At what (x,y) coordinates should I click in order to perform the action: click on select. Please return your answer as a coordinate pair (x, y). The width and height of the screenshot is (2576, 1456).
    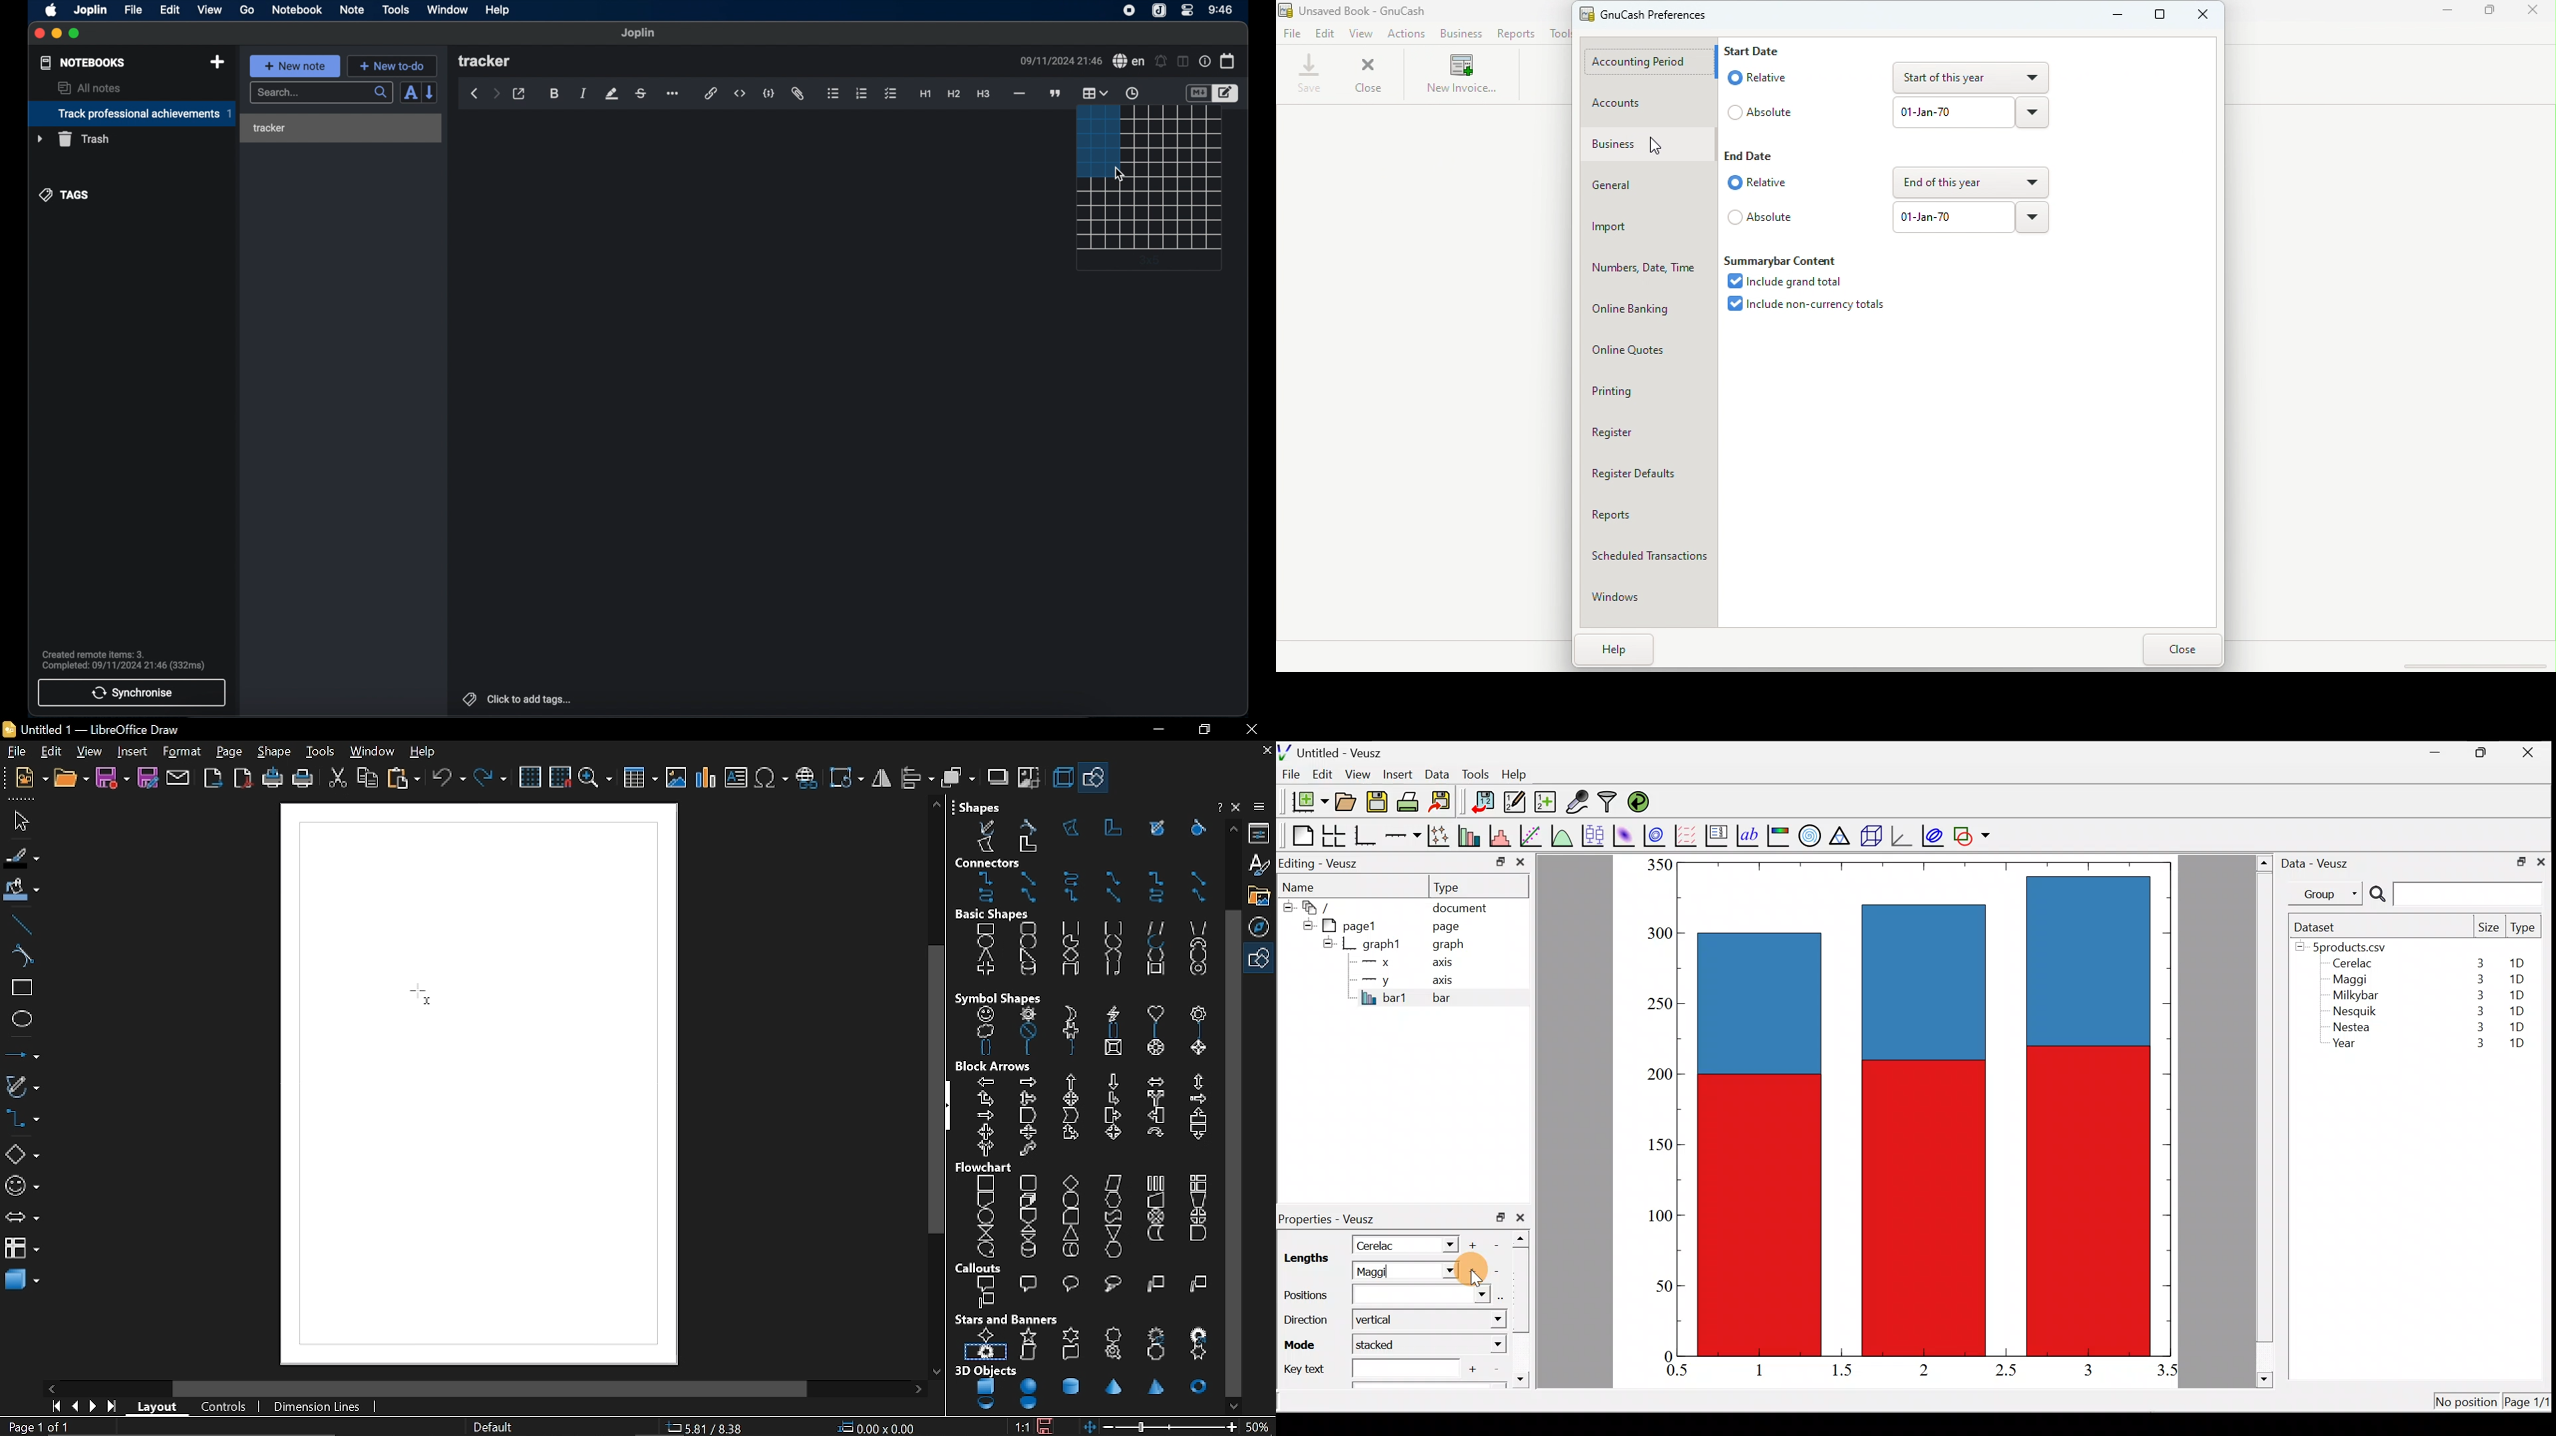
    Looking at the image, I should click on (18, 821).